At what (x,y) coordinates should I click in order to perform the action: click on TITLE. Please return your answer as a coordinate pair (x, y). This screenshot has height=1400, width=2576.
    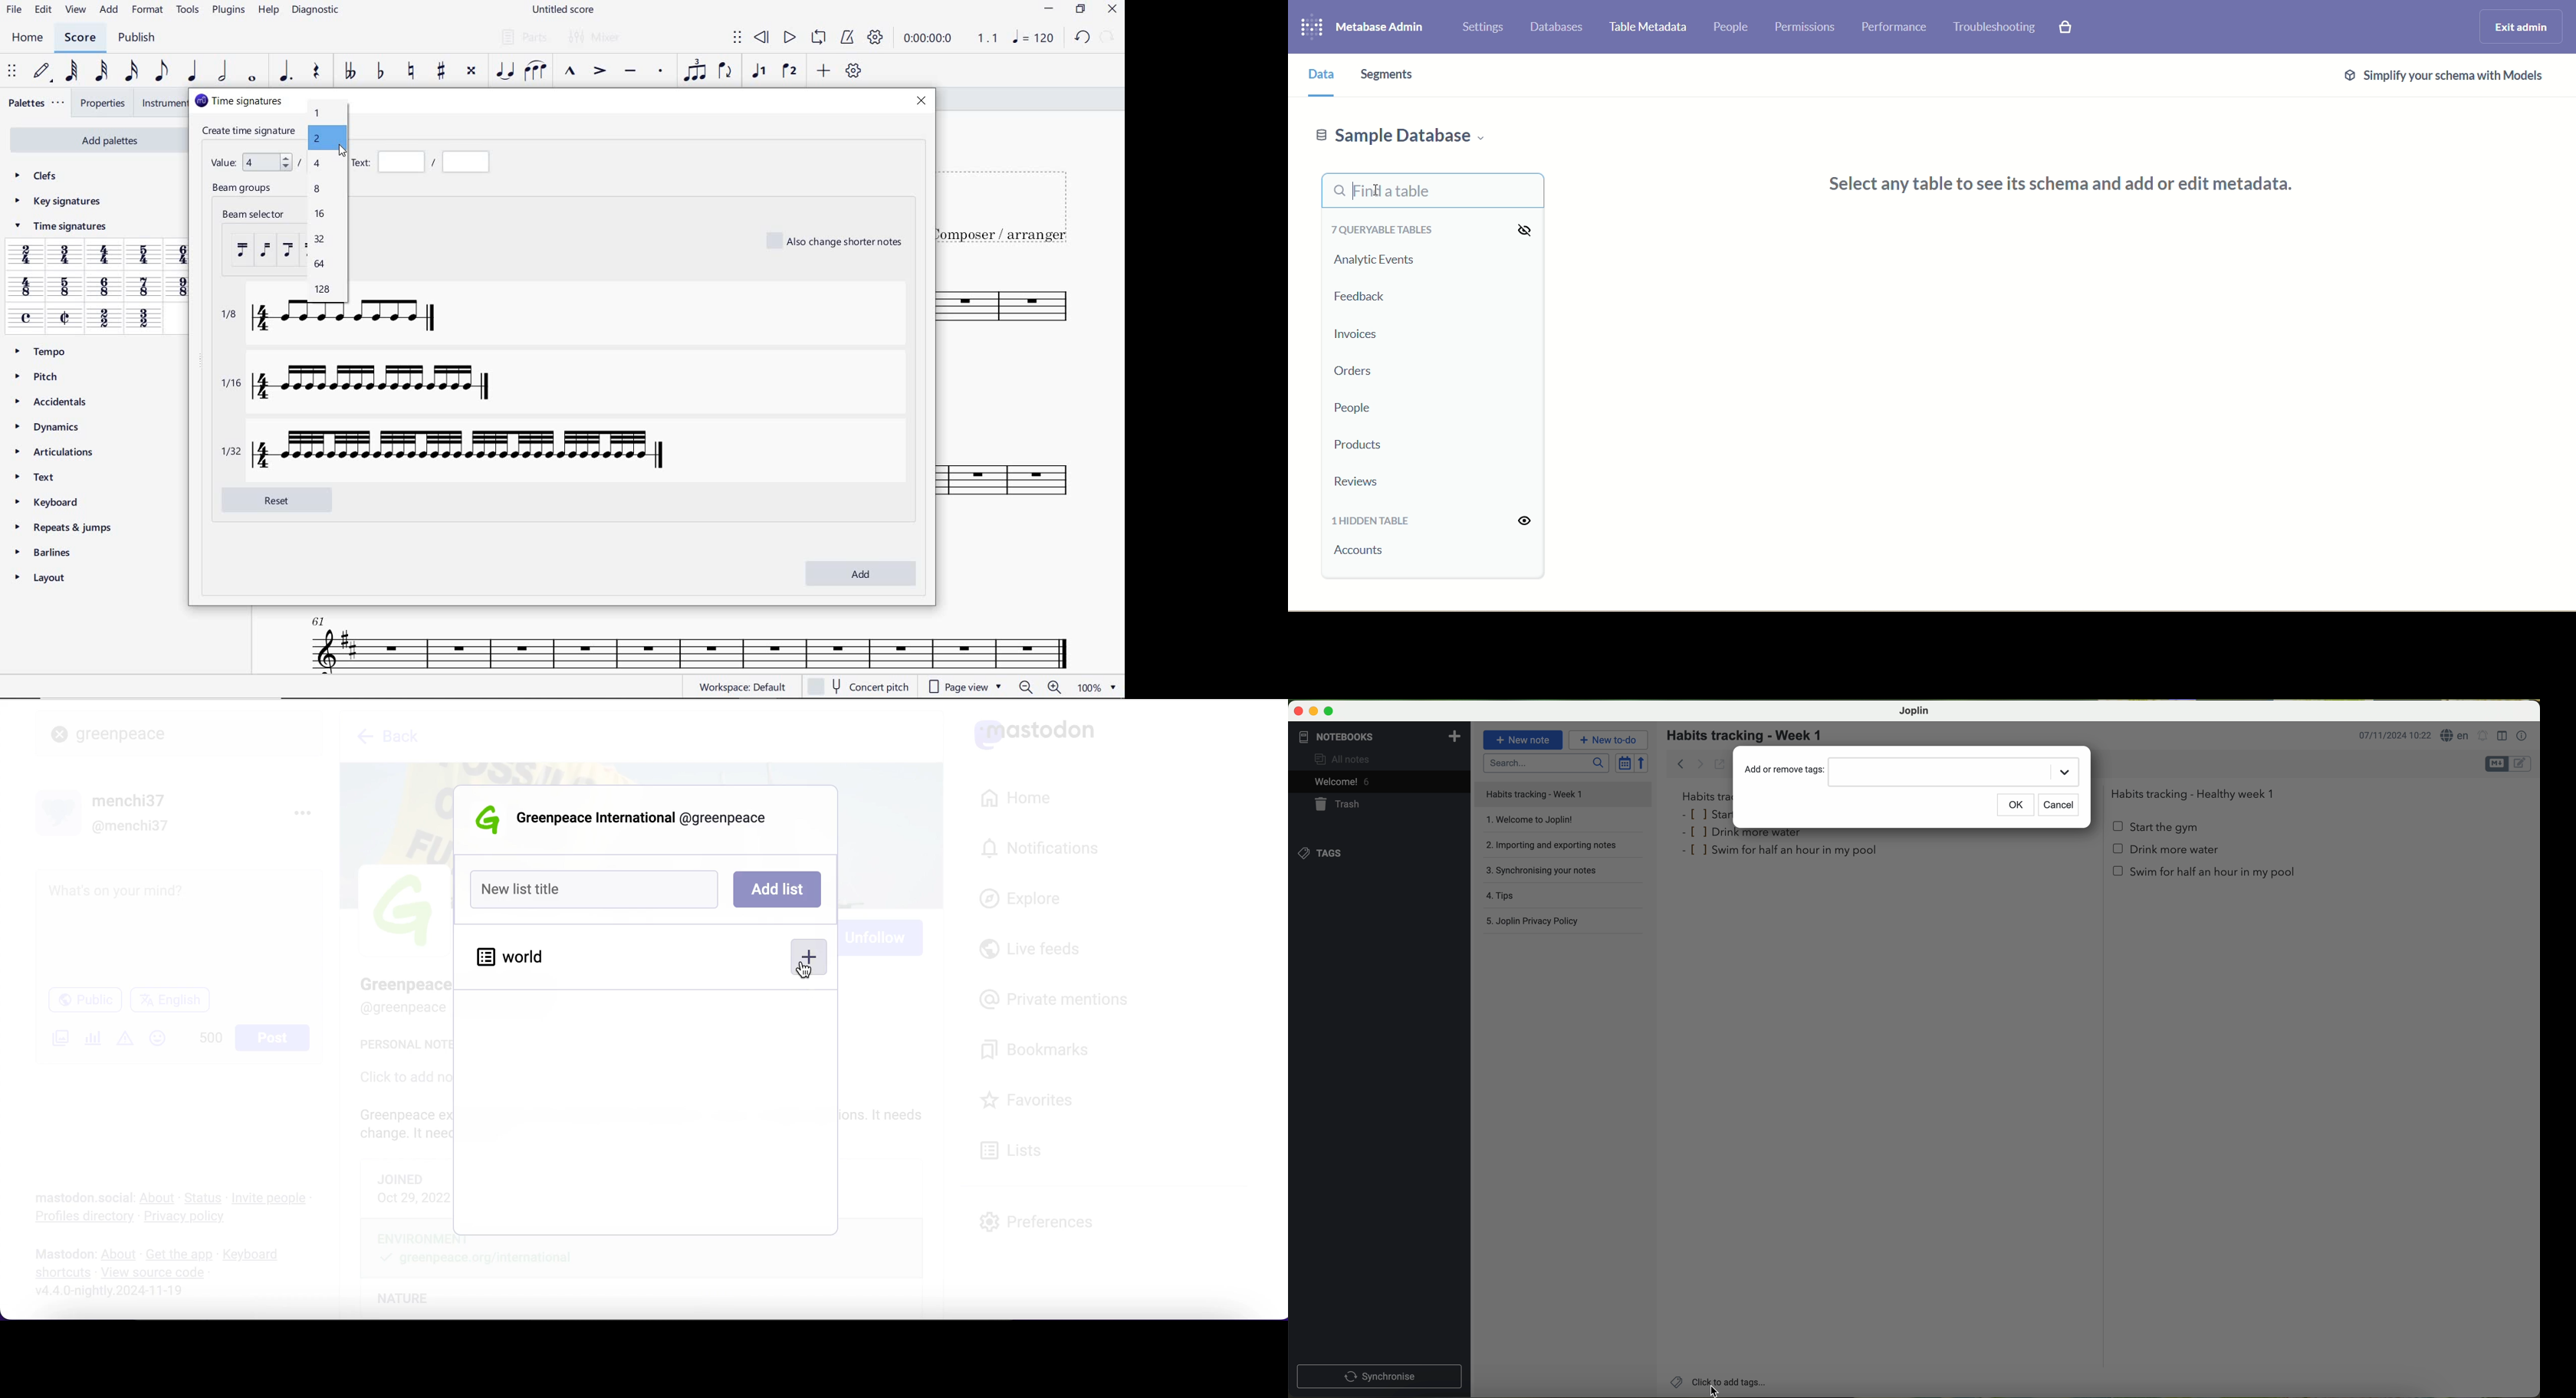
    Looking at the image, I should click on (1011, 200).